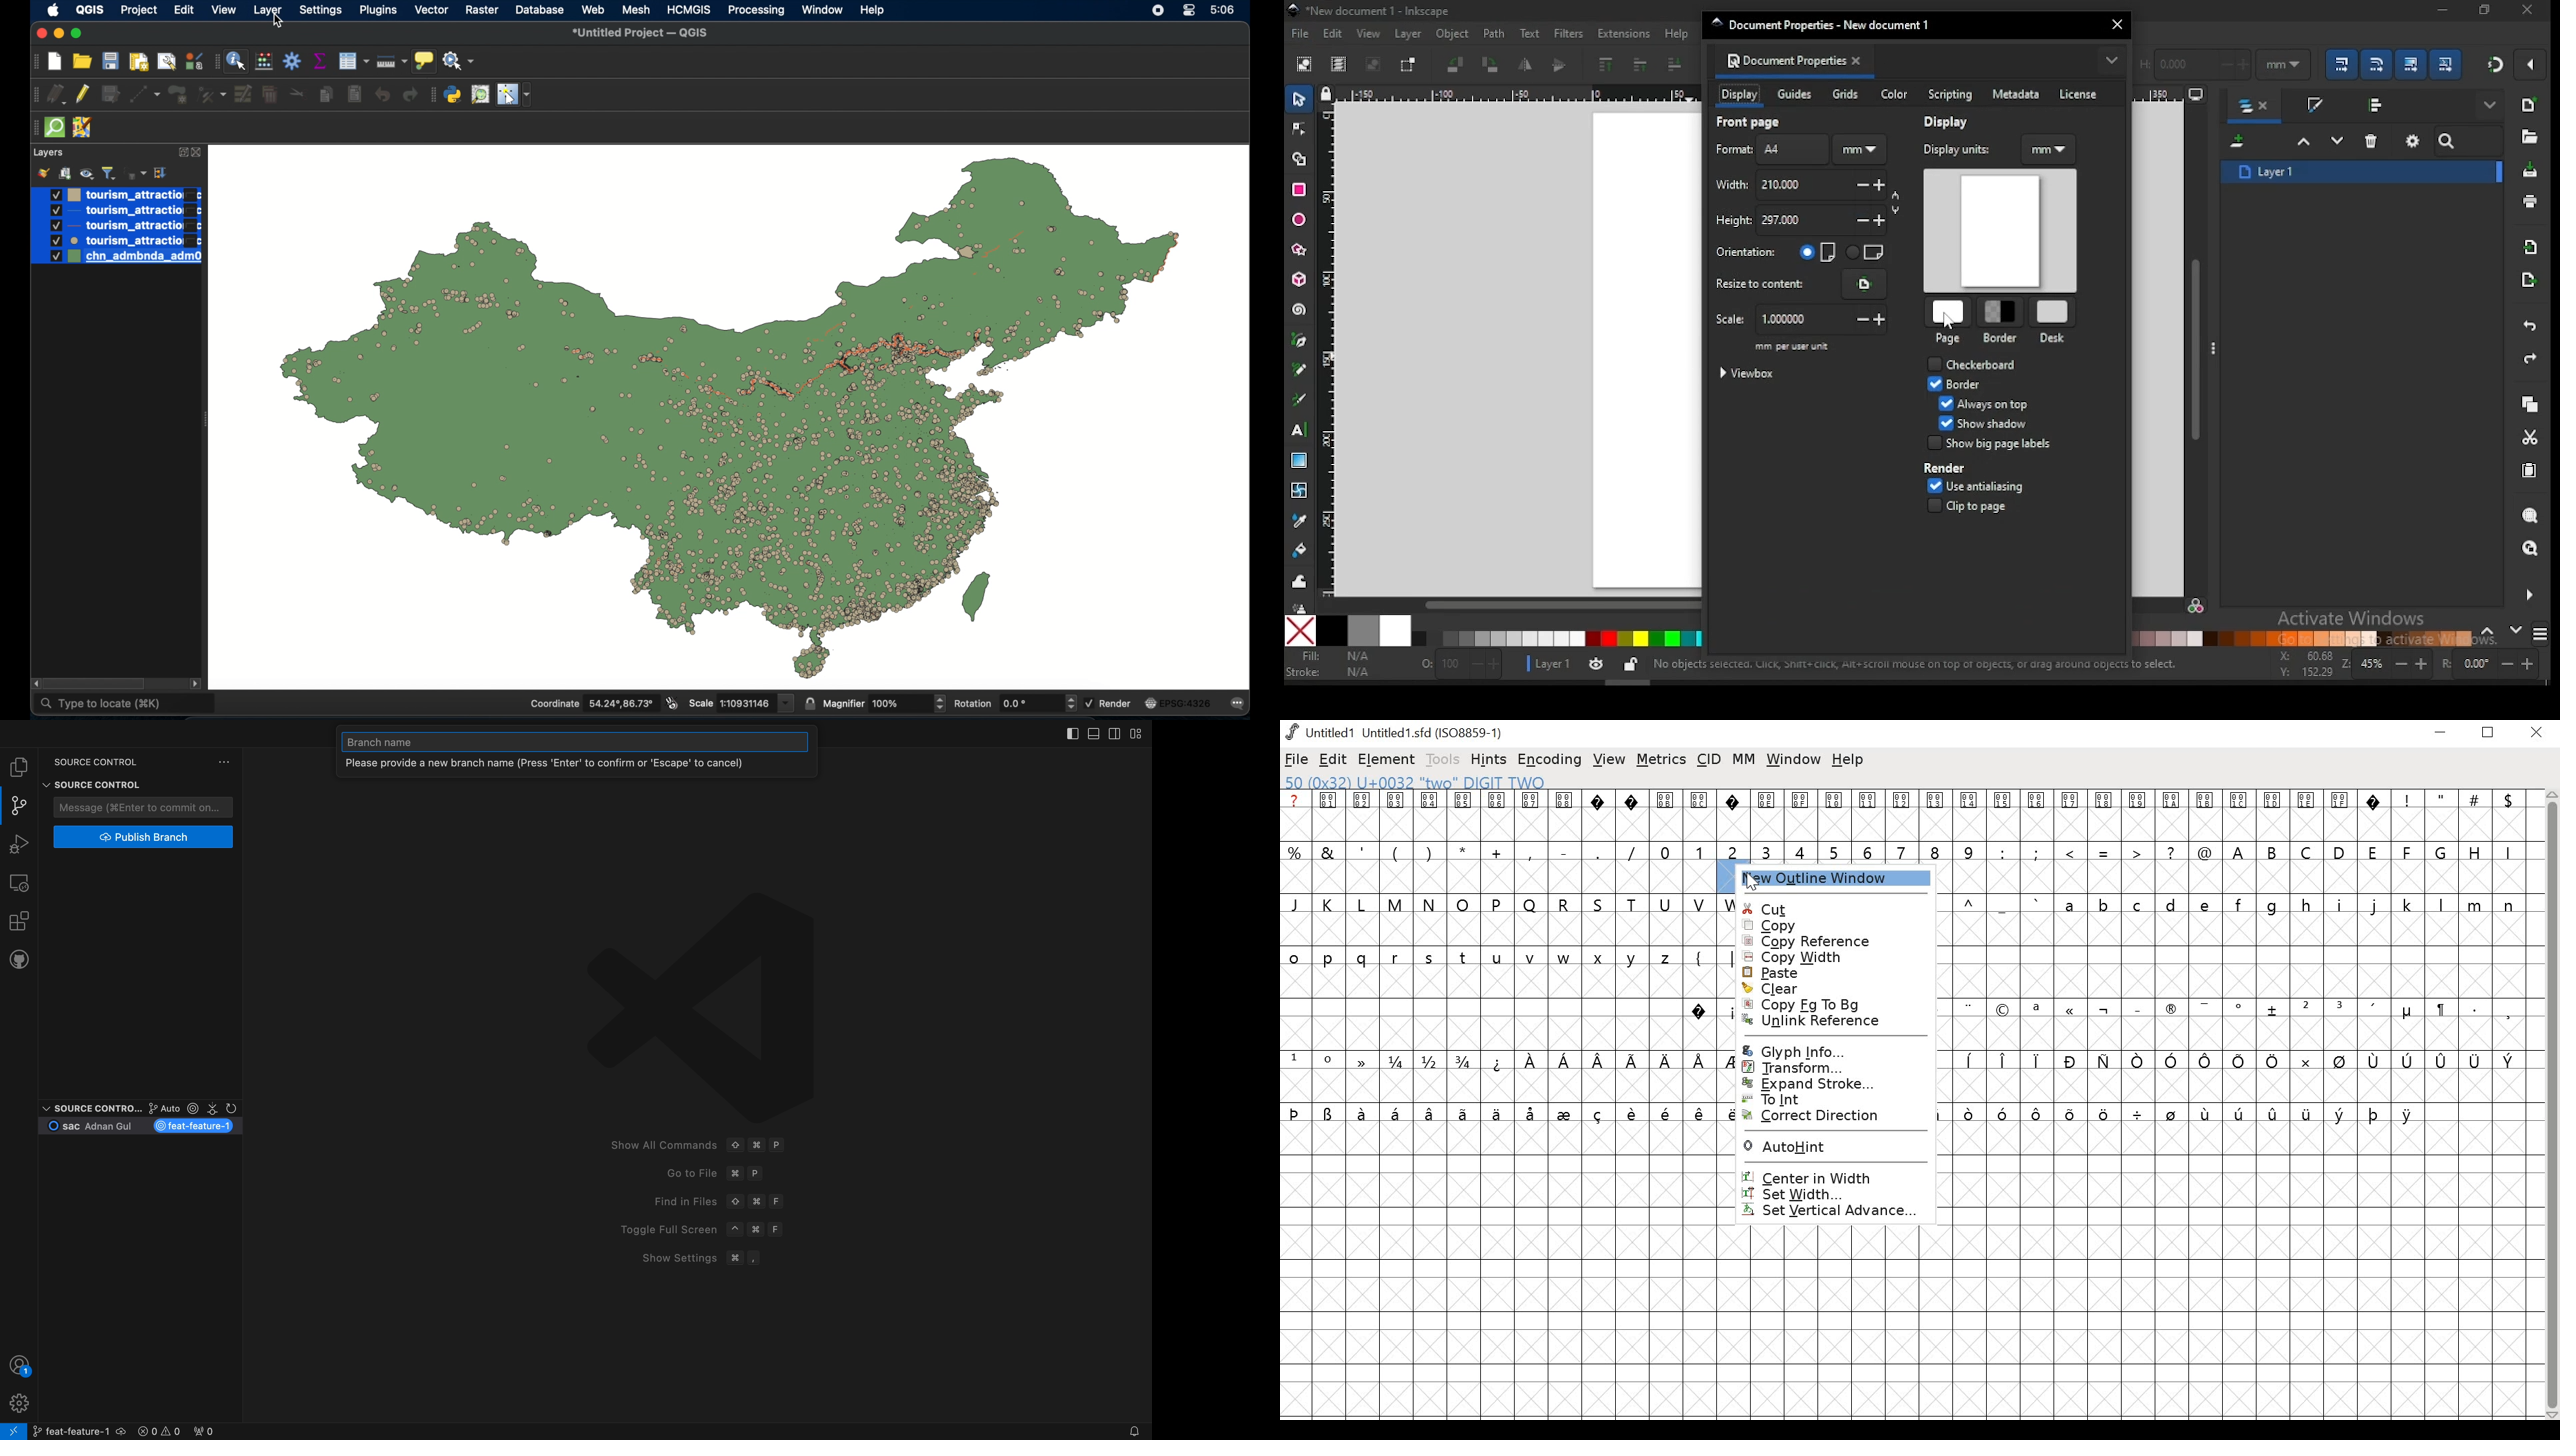 Image resolution: width=2576 pixels, height=1456 pixels. I want to click on document properties, so click(1783, 60).